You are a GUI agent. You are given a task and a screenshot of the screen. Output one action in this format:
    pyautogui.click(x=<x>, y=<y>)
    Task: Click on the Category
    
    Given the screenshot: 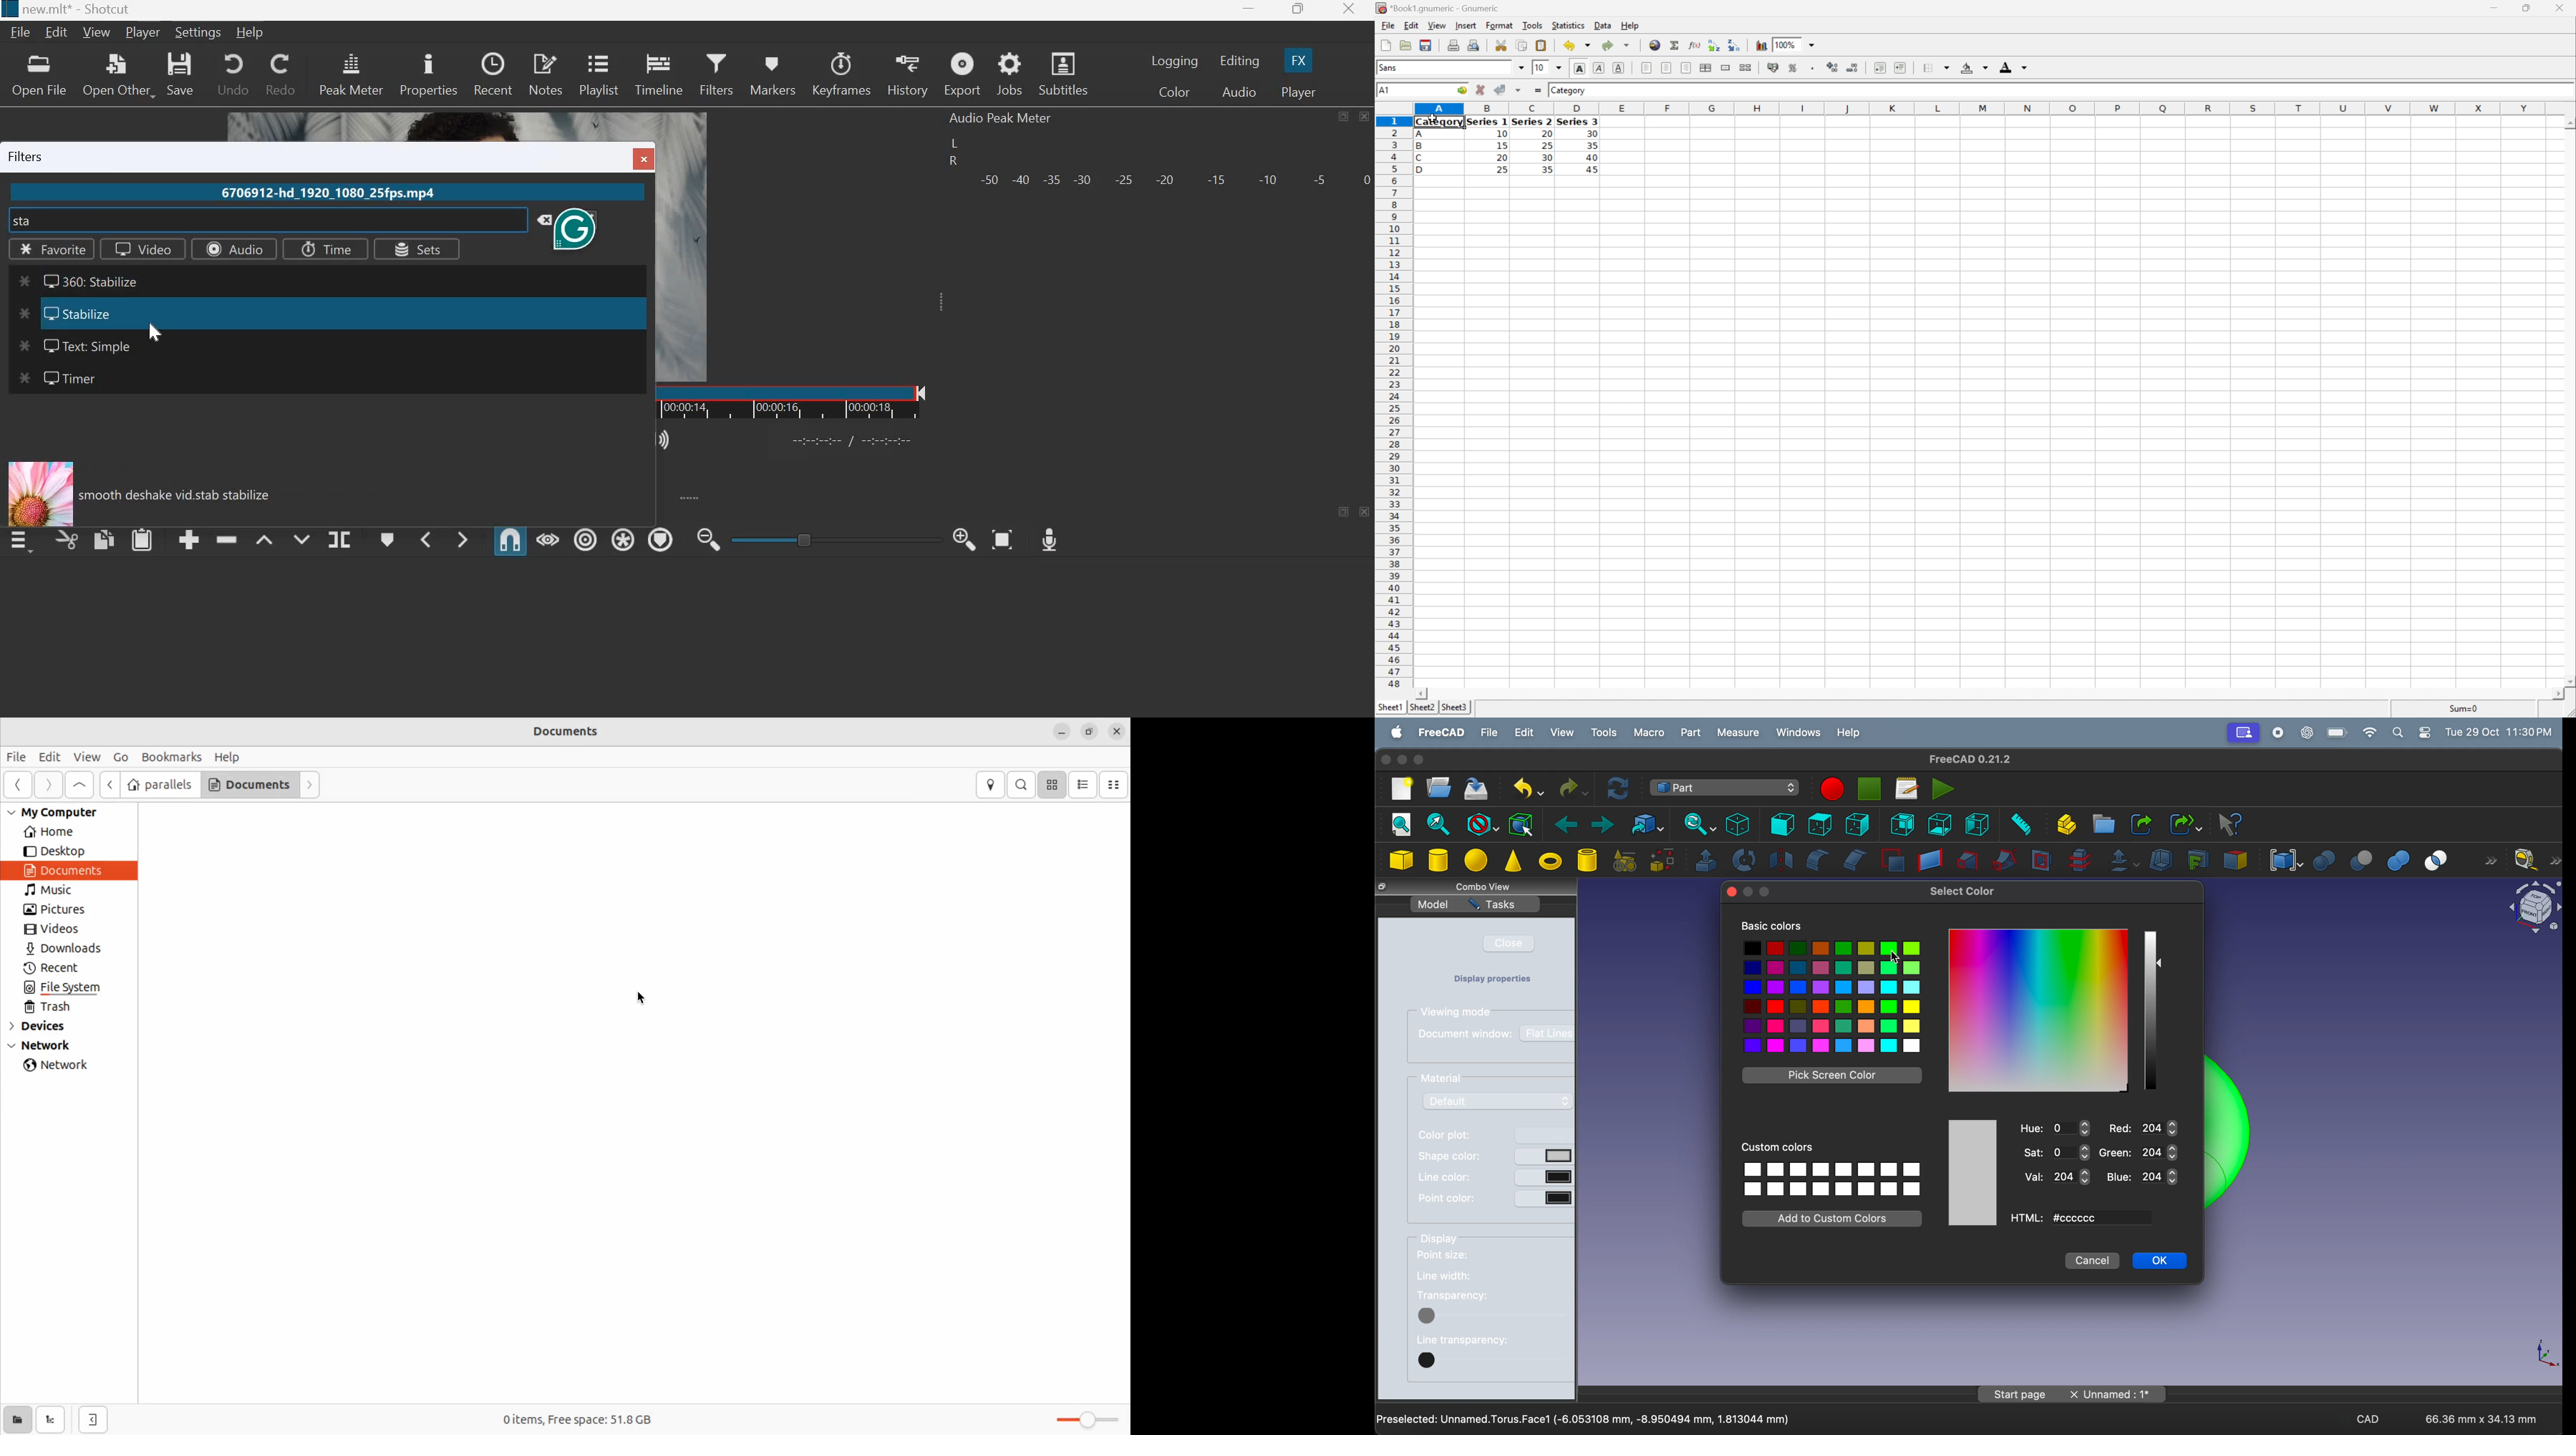 What is the action you would take?
    pyautogui.click(x=1439, y=123)
    